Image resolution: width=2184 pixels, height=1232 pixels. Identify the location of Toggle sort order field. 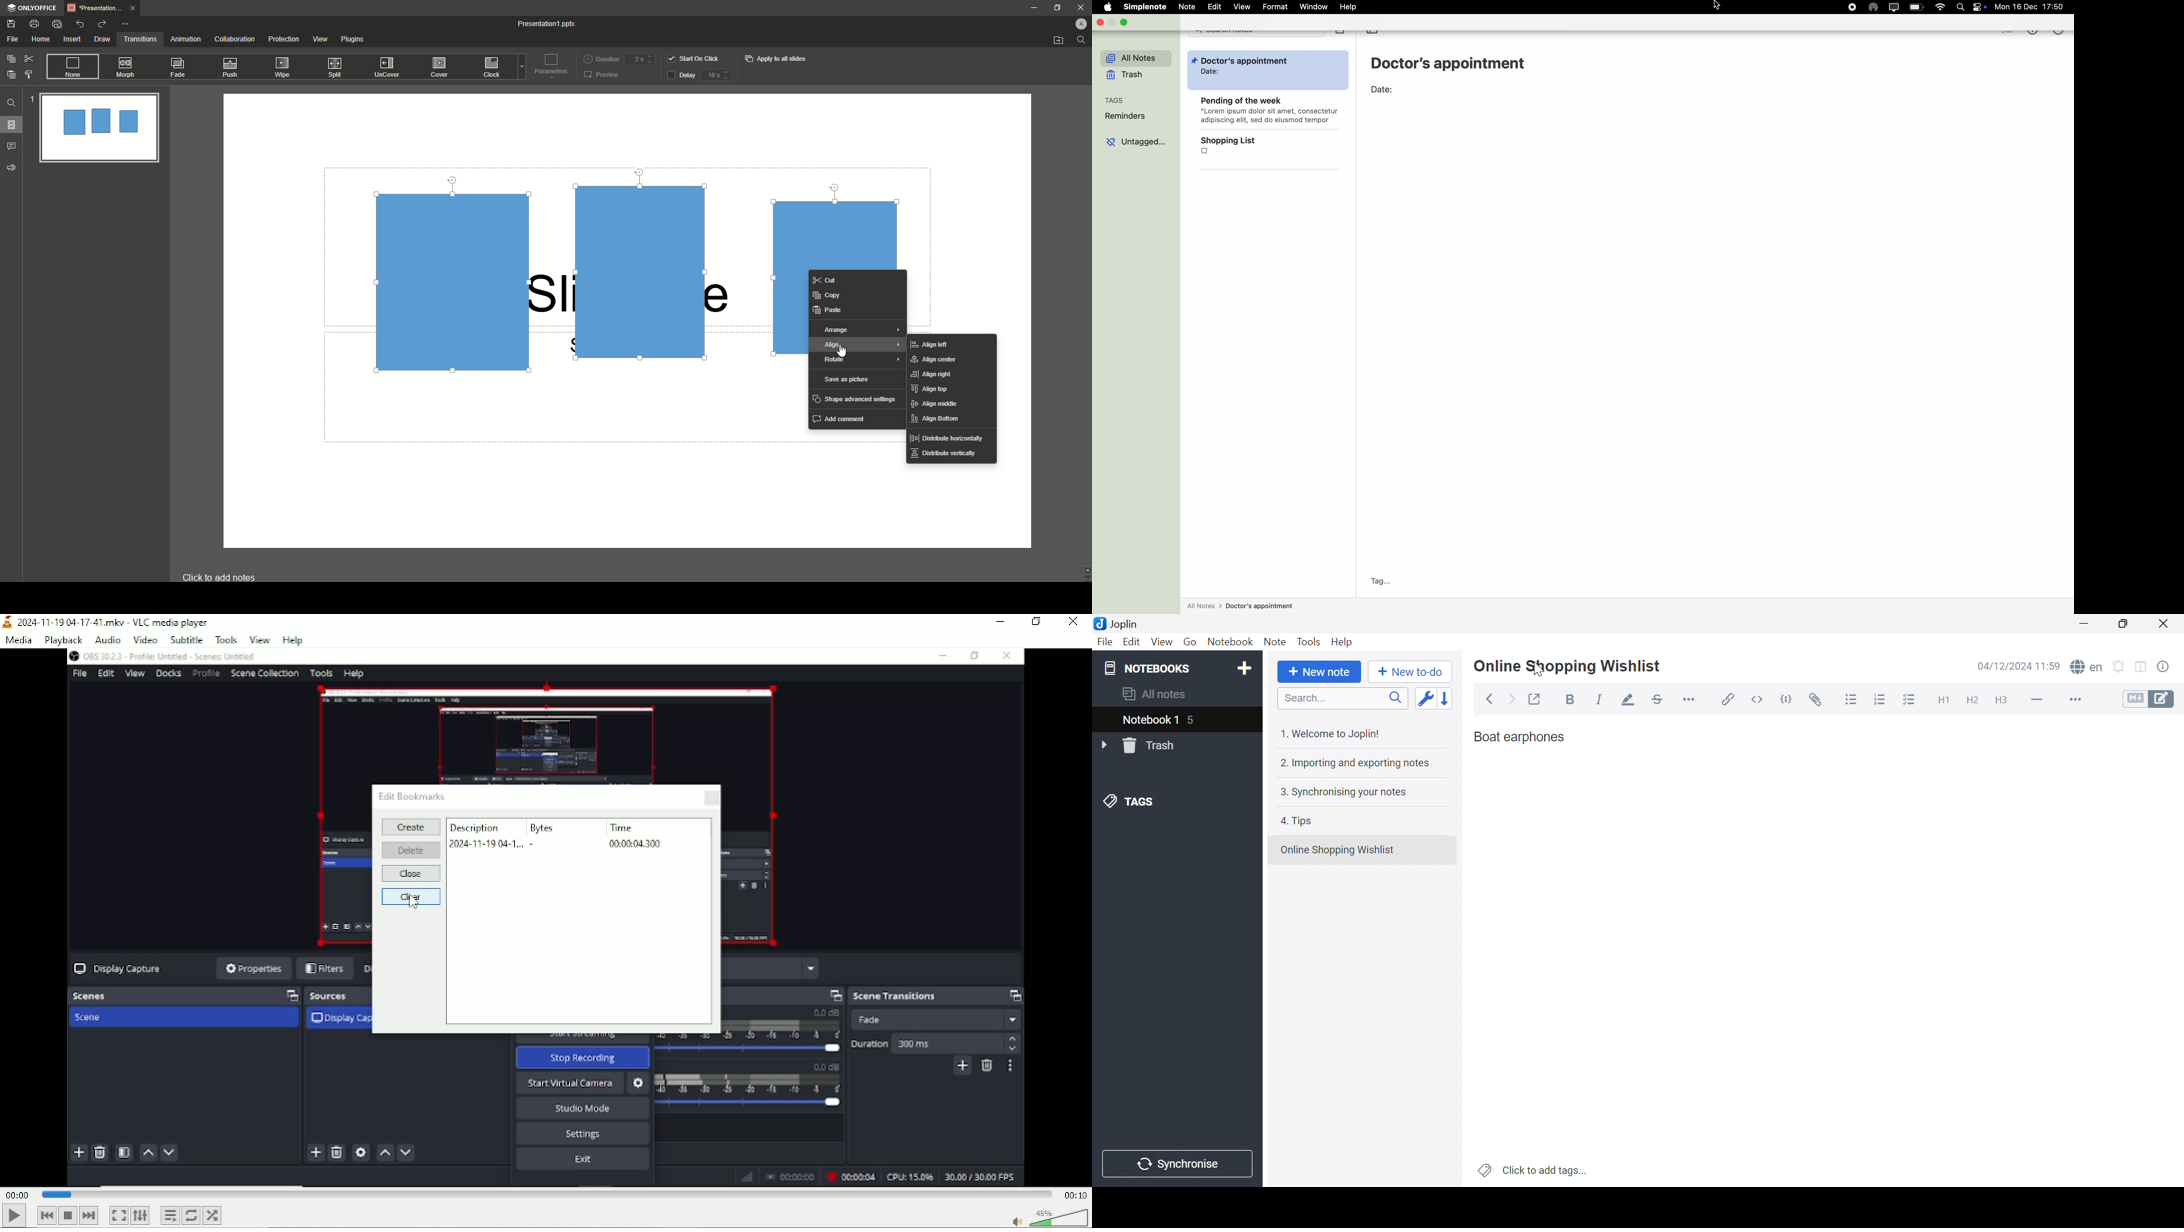
(1425, 698).